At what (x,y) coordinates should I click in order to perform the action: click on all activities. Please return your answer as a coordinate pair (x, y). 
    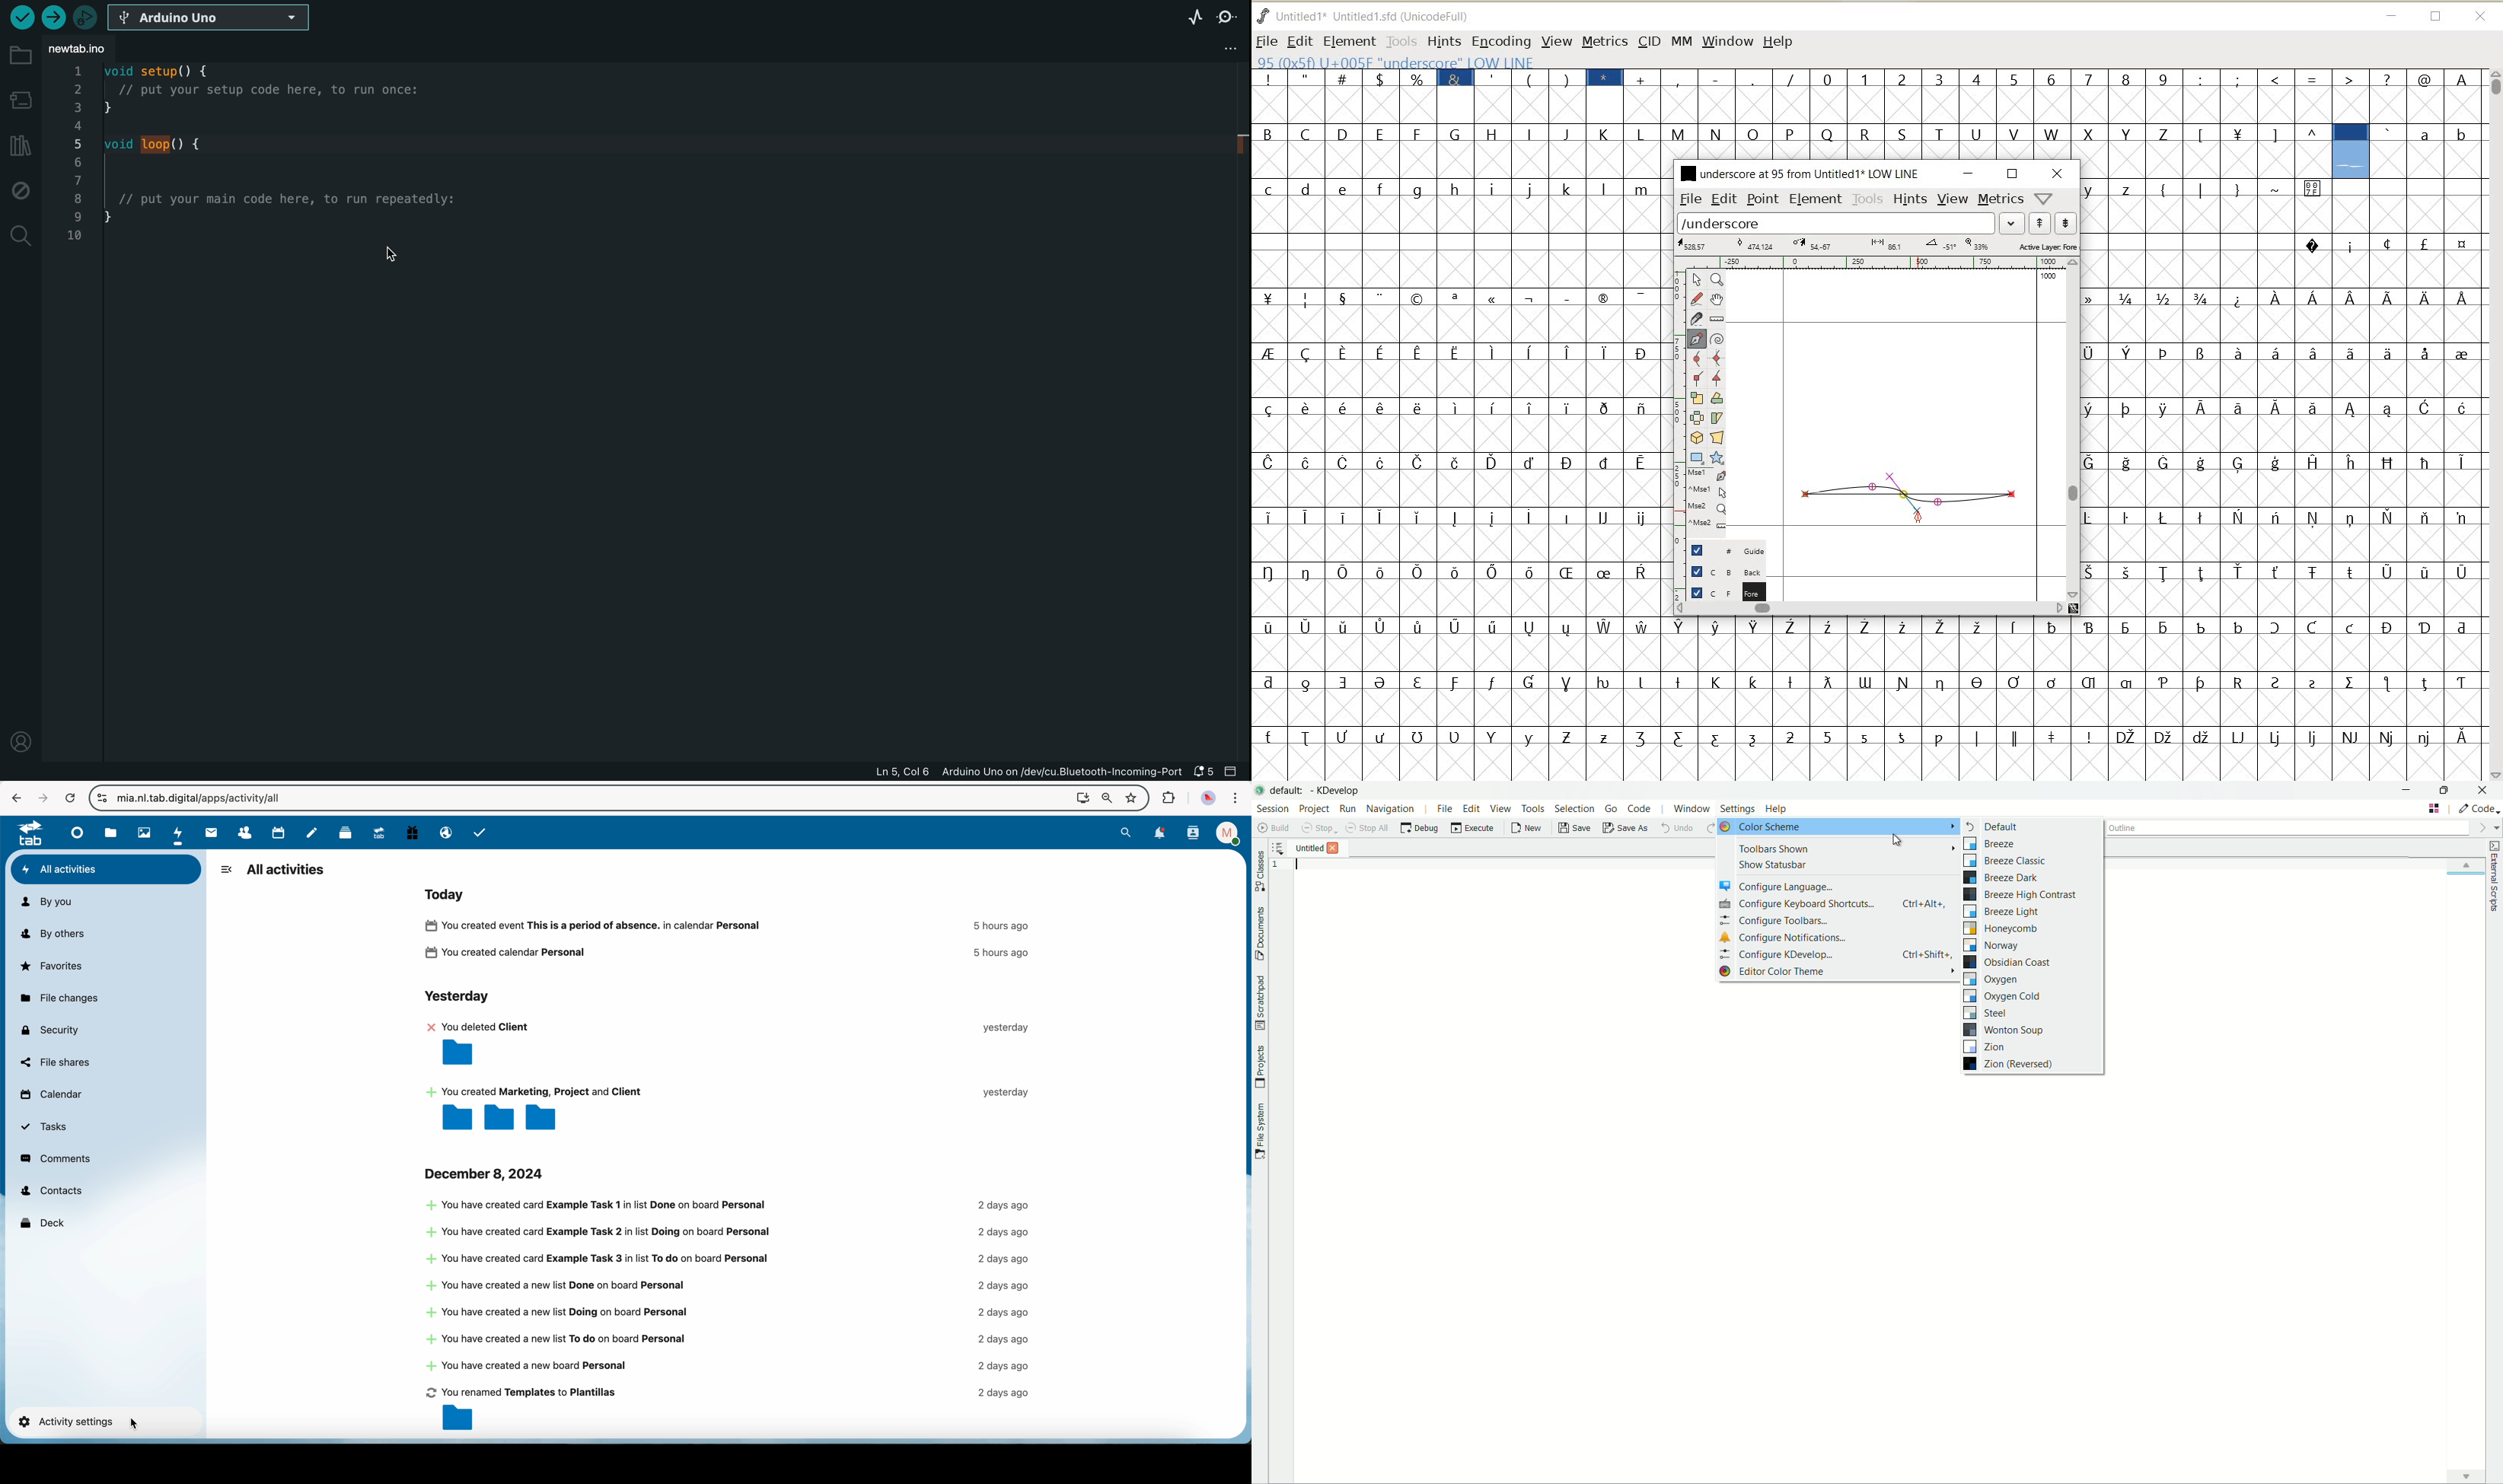
    Looking at the image, I should click on (106, 869).